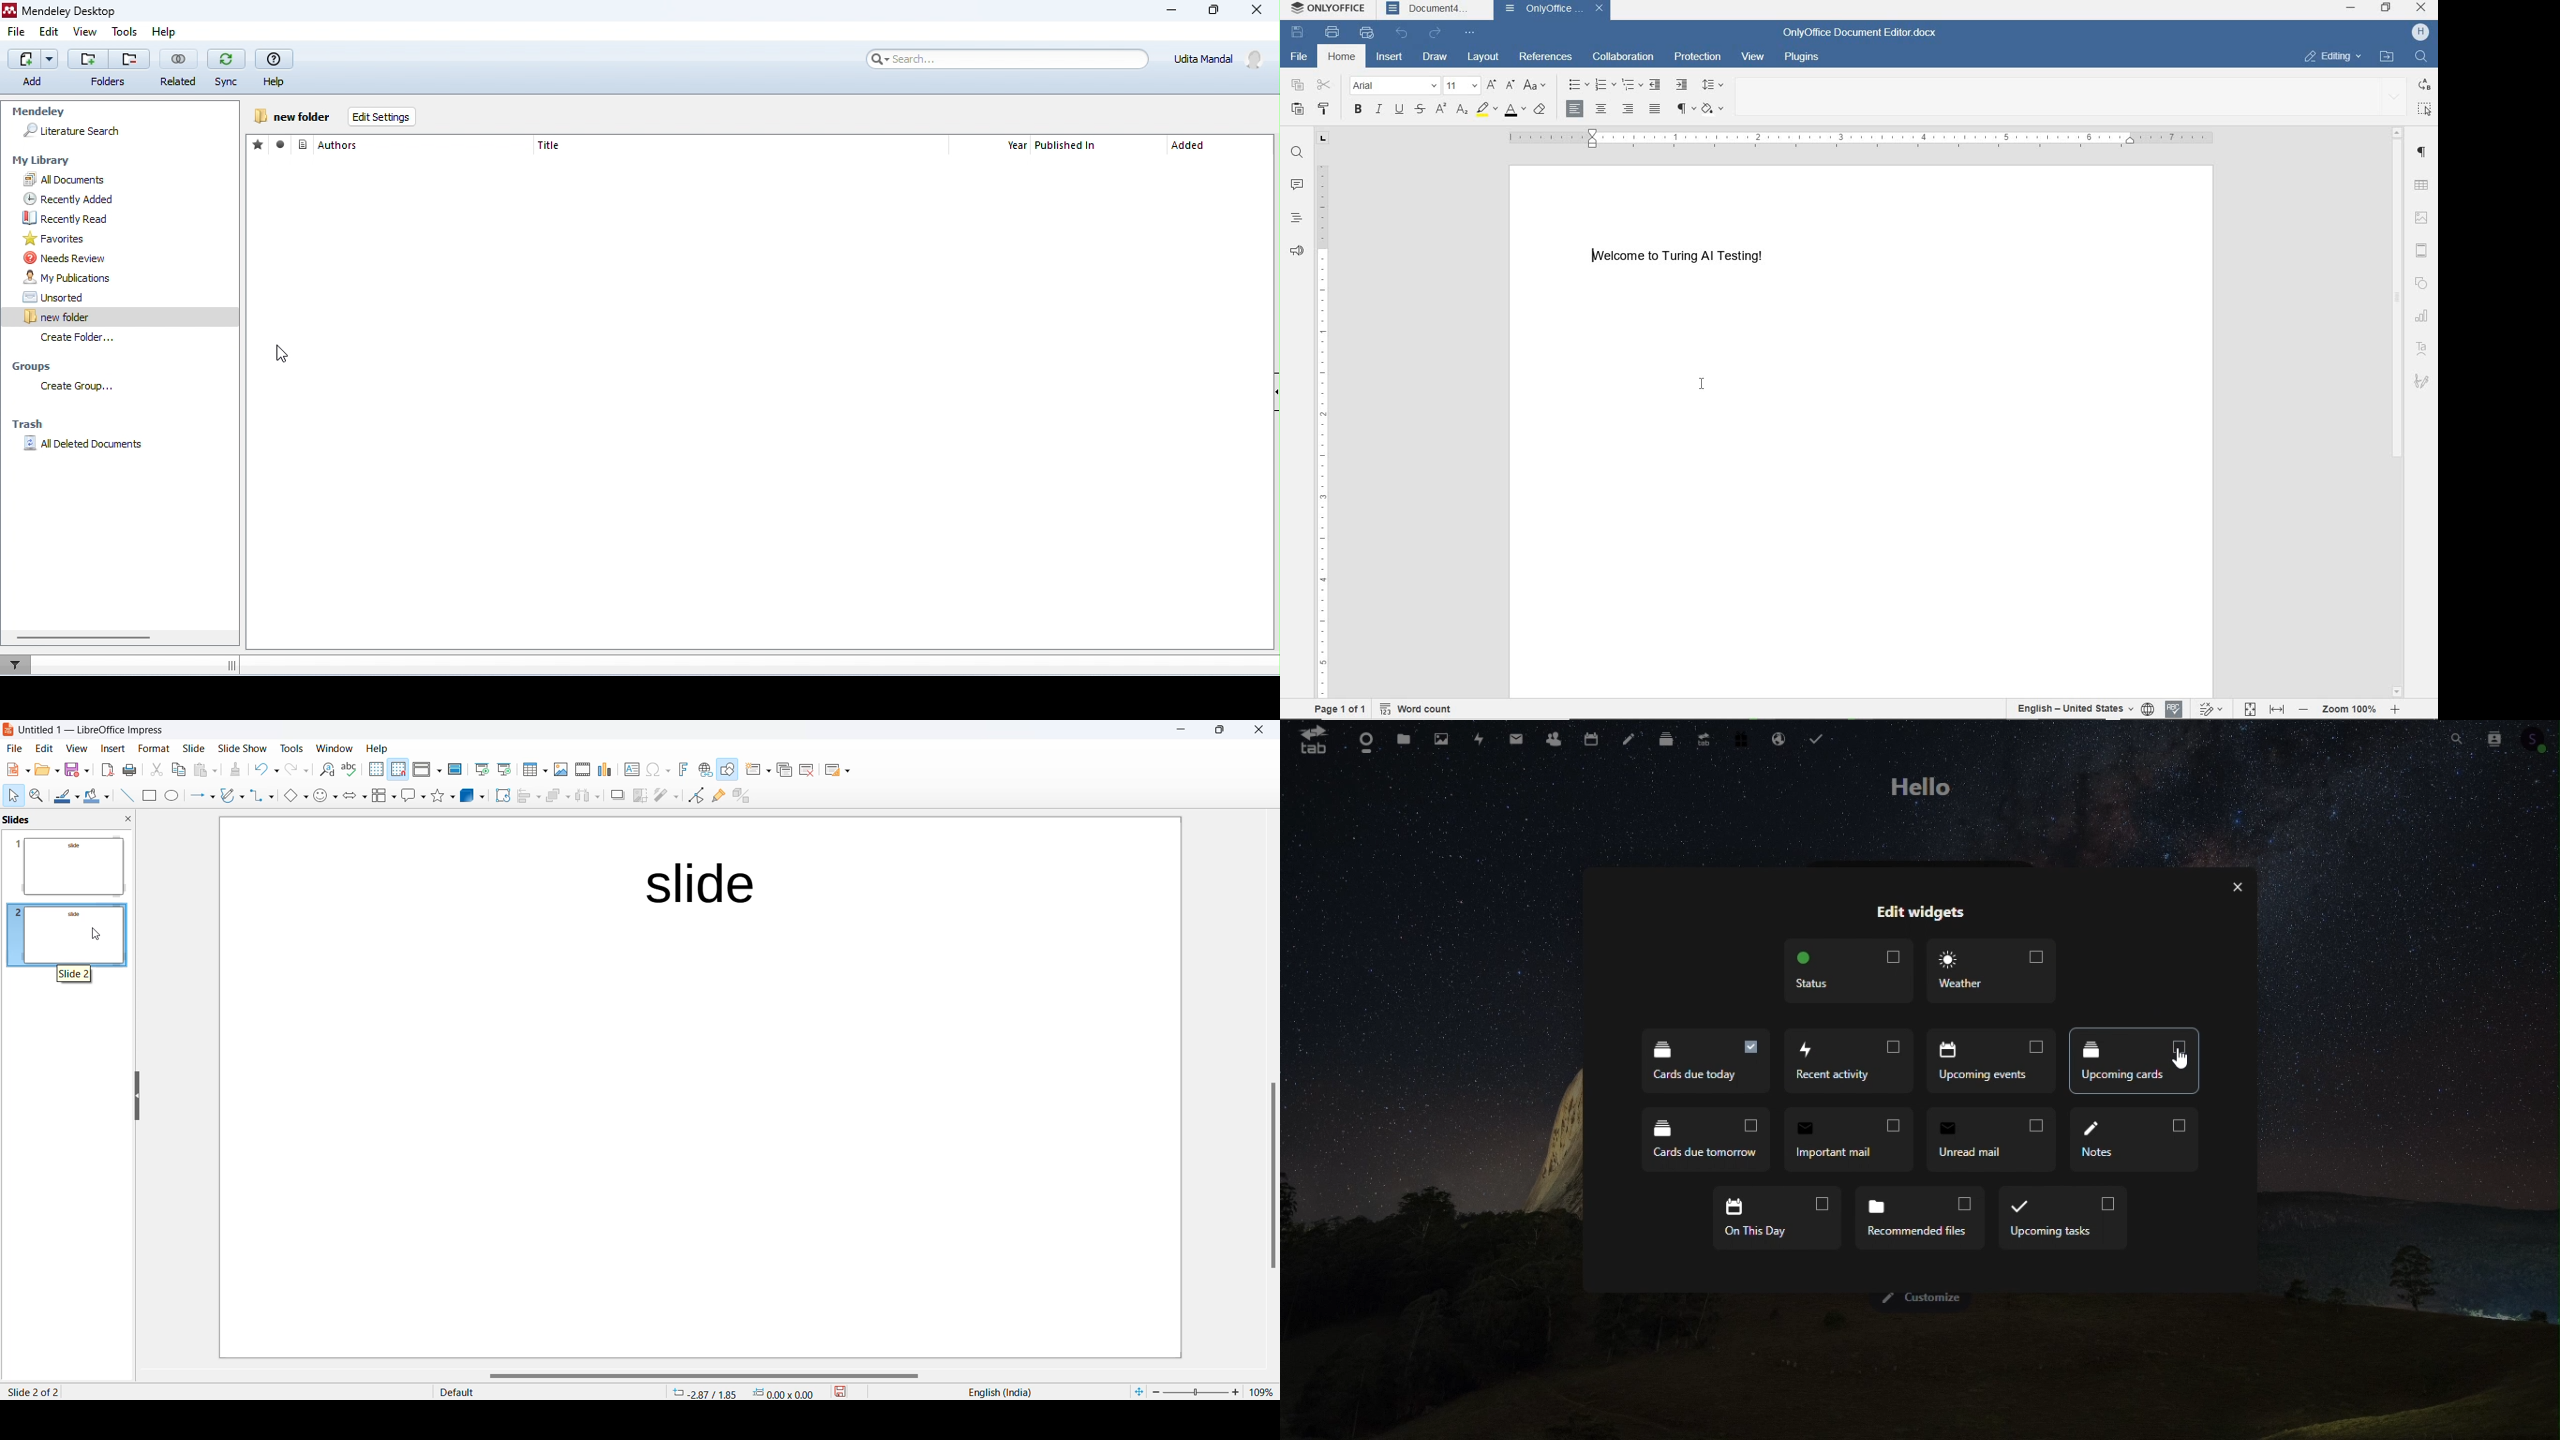 The height and width of the screenshot is (1456, 2576). What do you see at coordinates (1741, 737) in the screenshot?
I see `Free trial` at bounding box center [1741, 737].